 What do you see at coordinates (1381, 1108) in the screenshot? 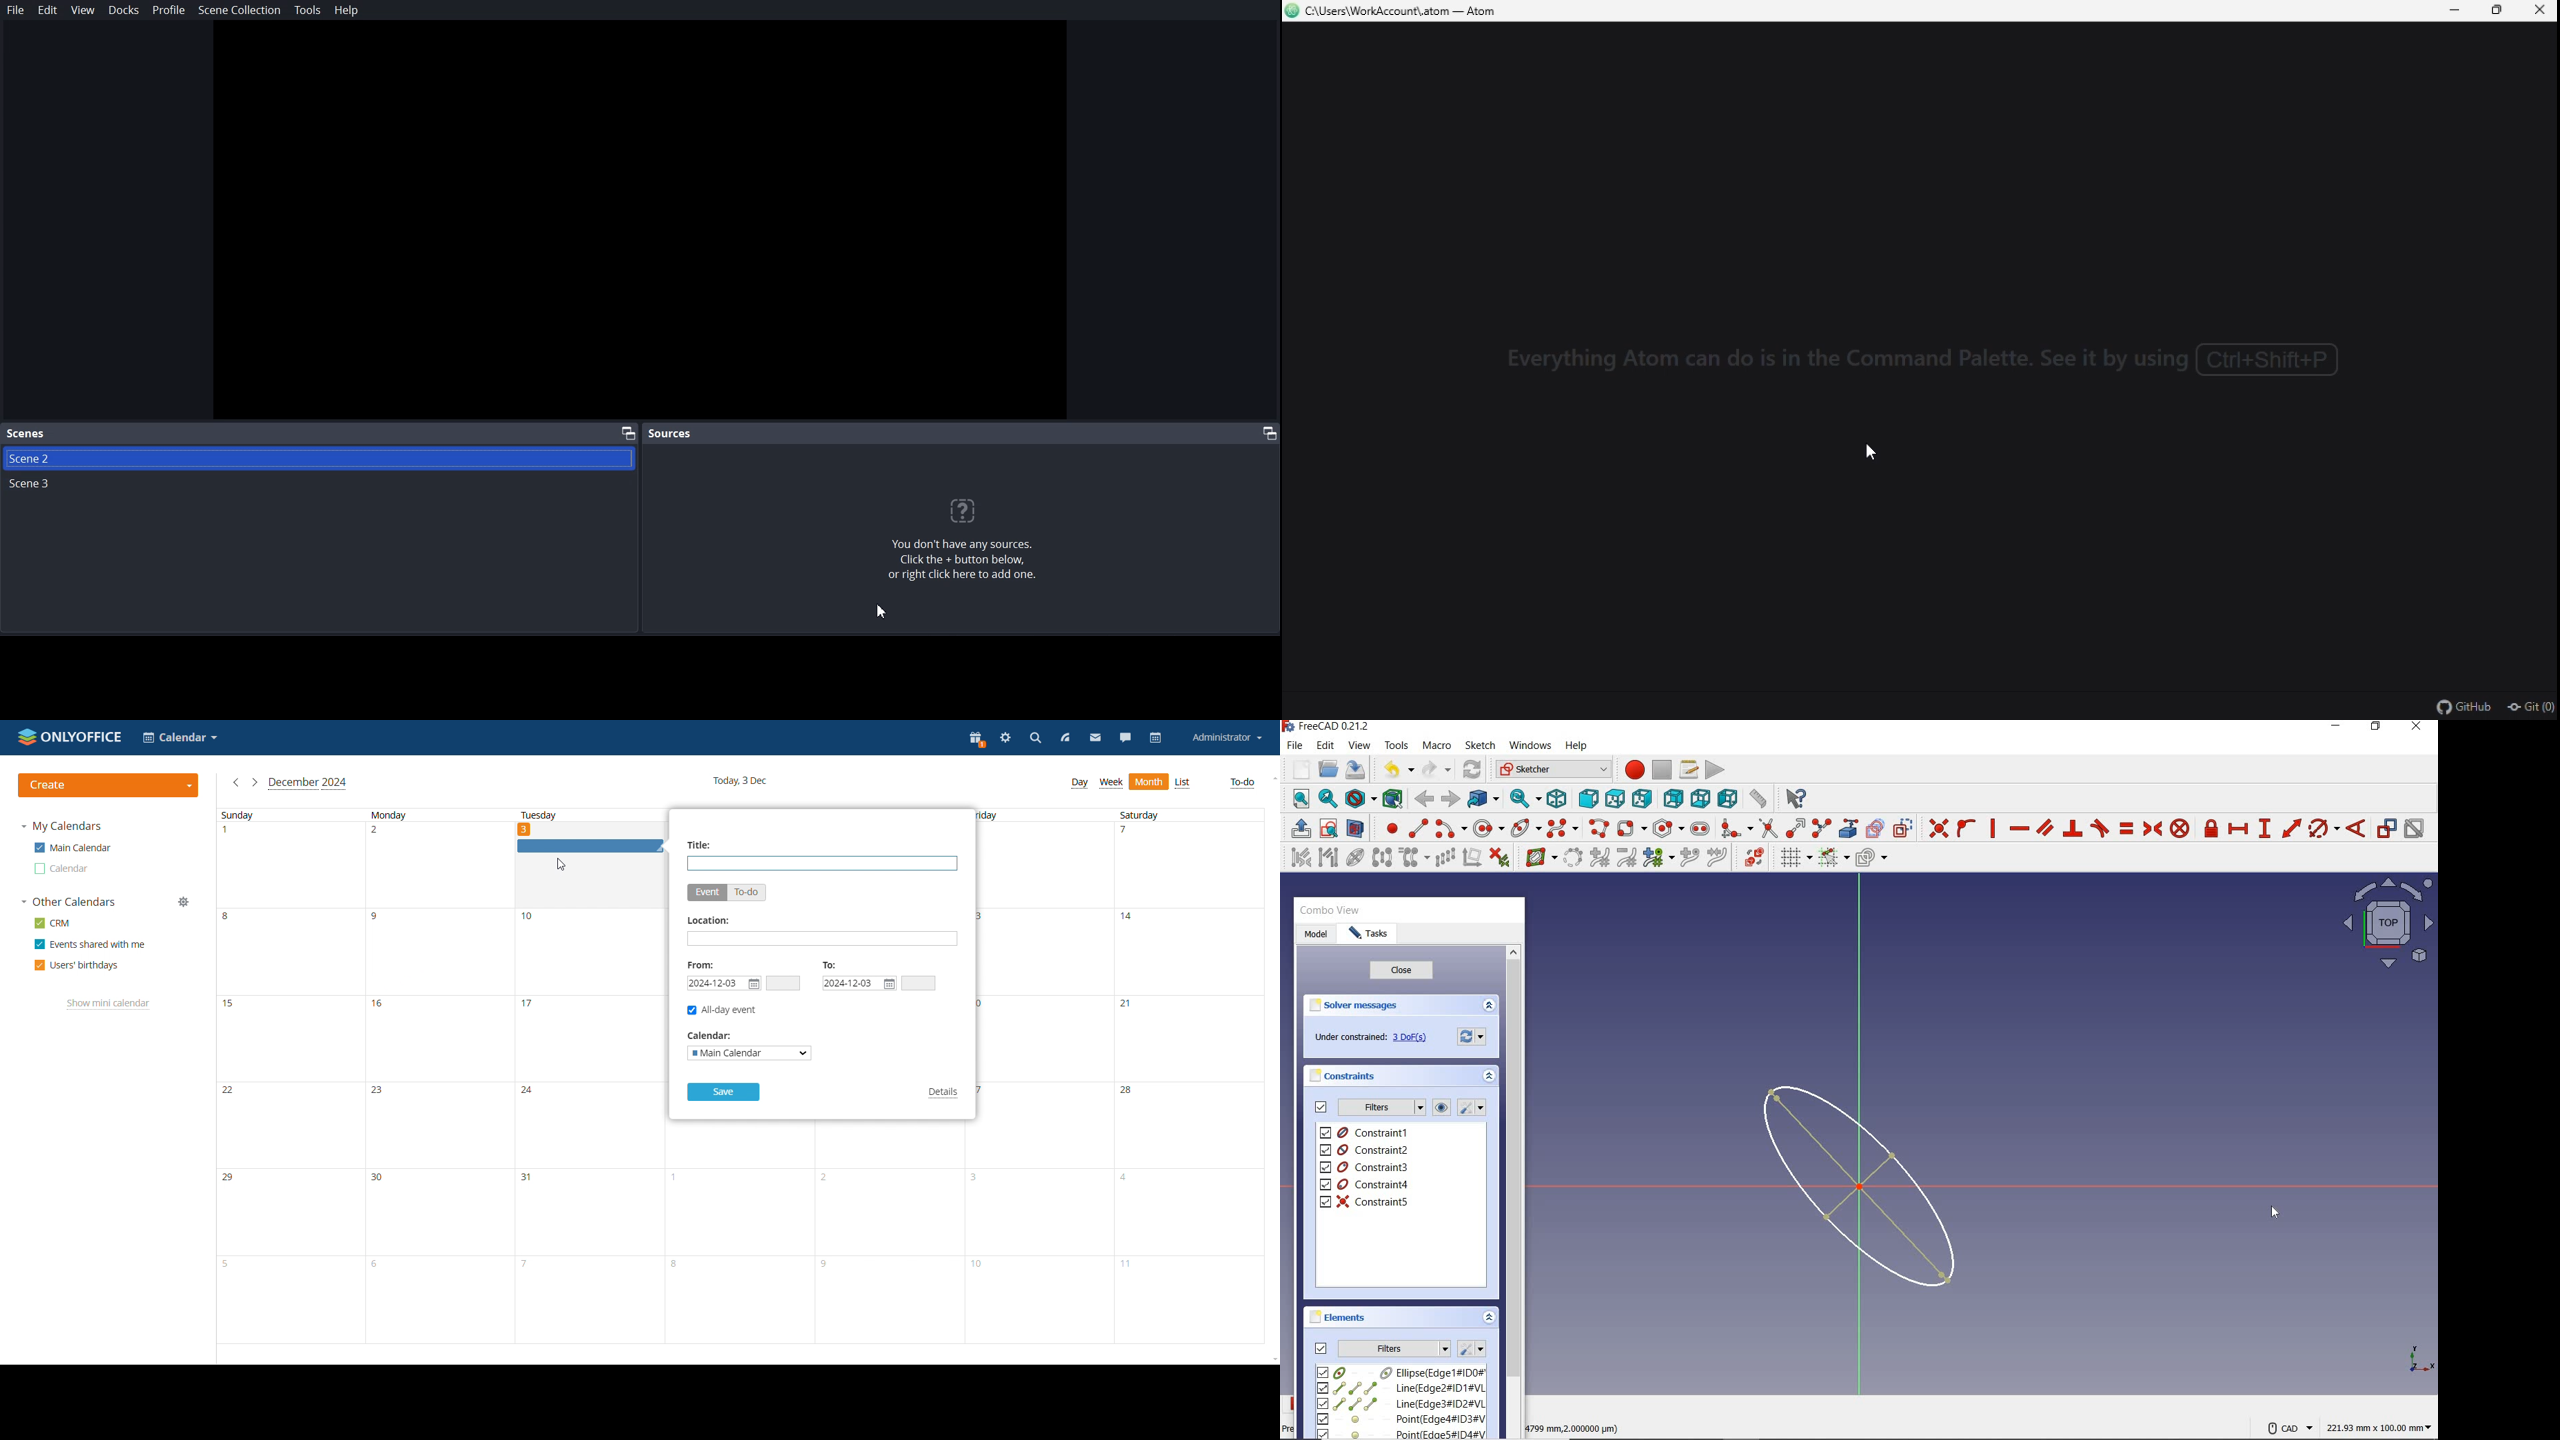
I see `filters` at bounding box center [1381, 1108].